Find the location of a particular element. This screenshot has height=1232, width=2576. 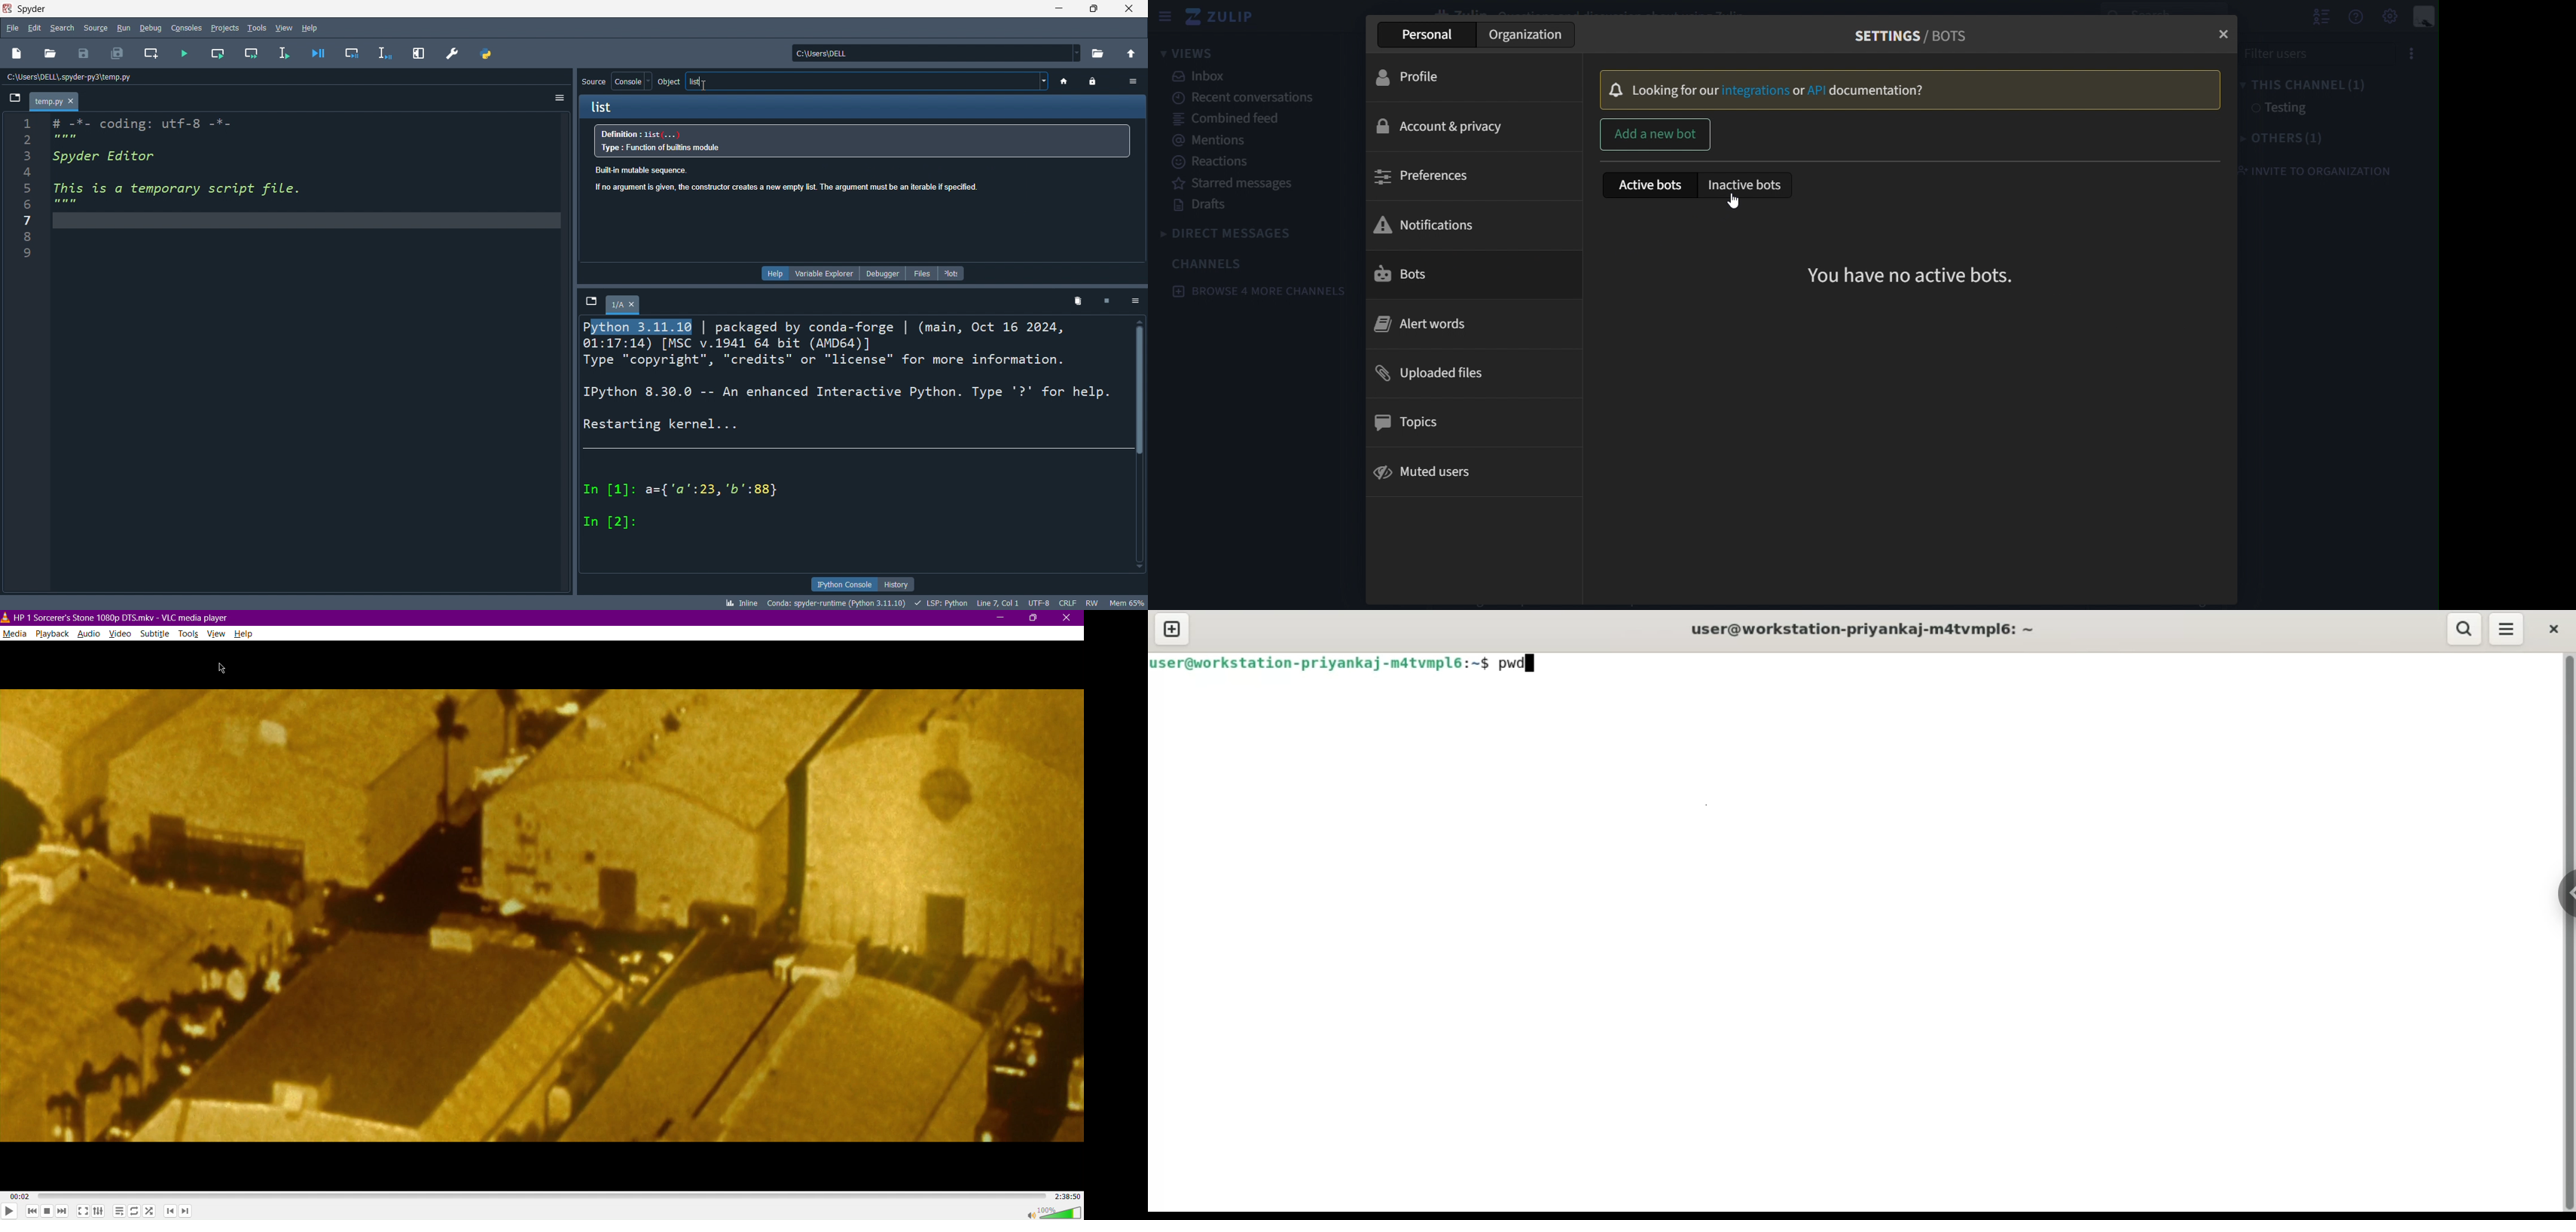

preferences is located at coordinates (451, 55).